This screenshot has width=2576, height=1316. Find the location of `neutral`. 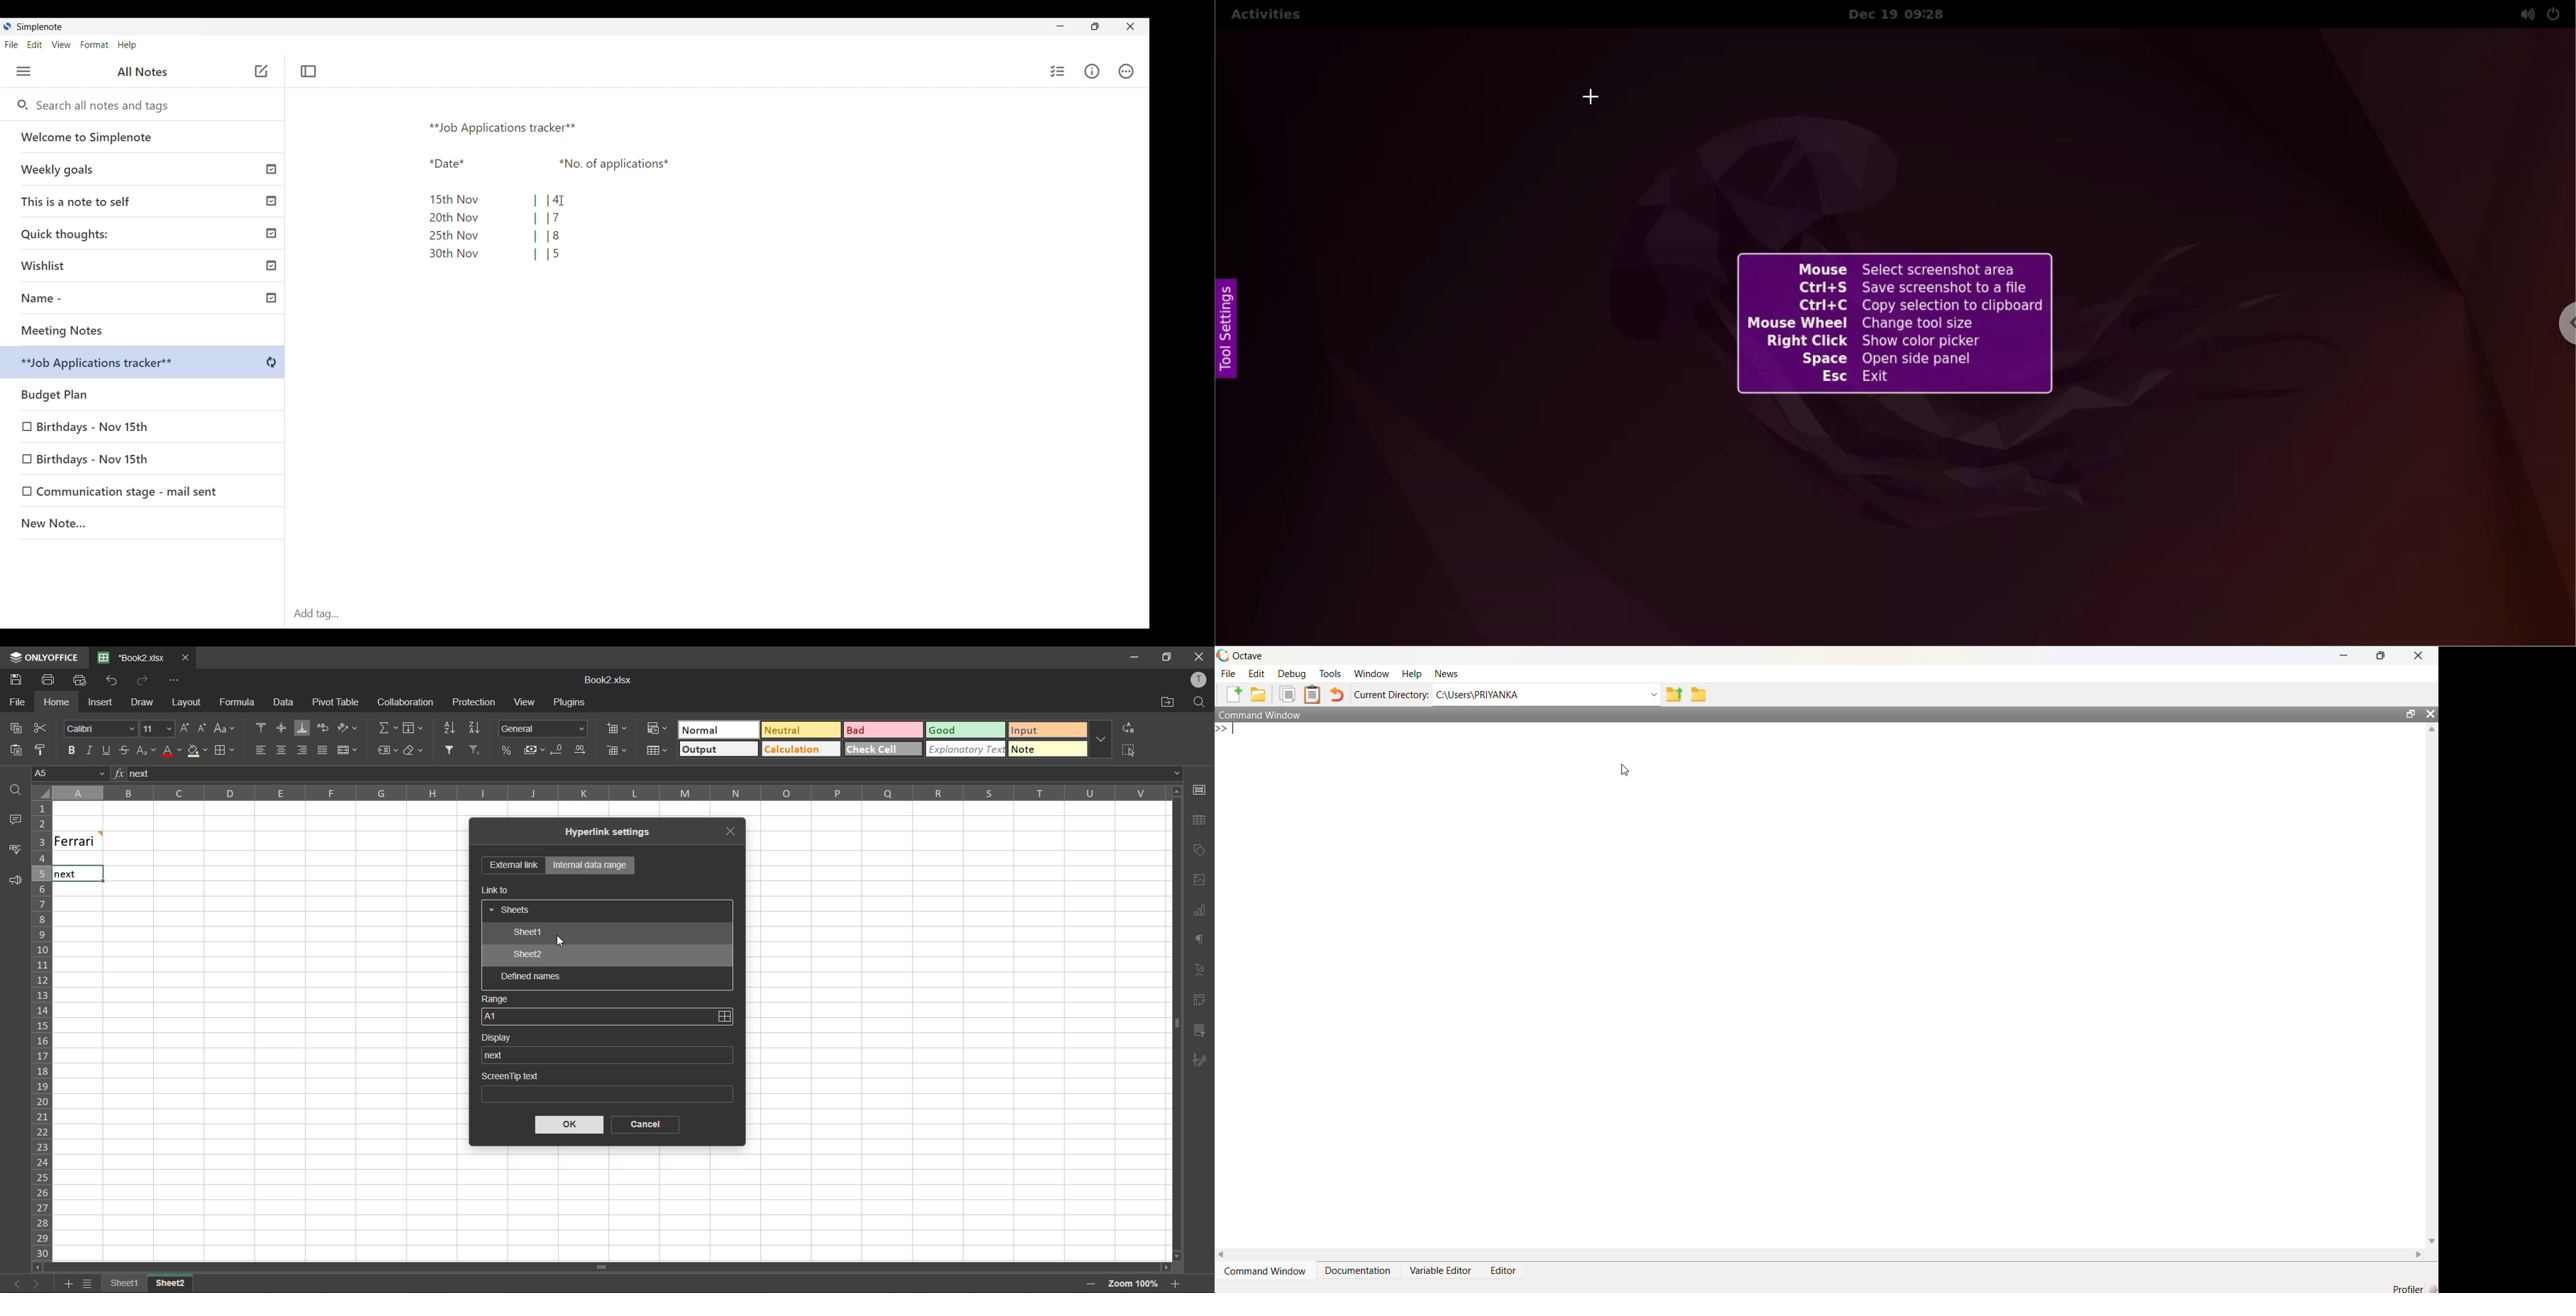

neutral is located at coordinates (799, 729).